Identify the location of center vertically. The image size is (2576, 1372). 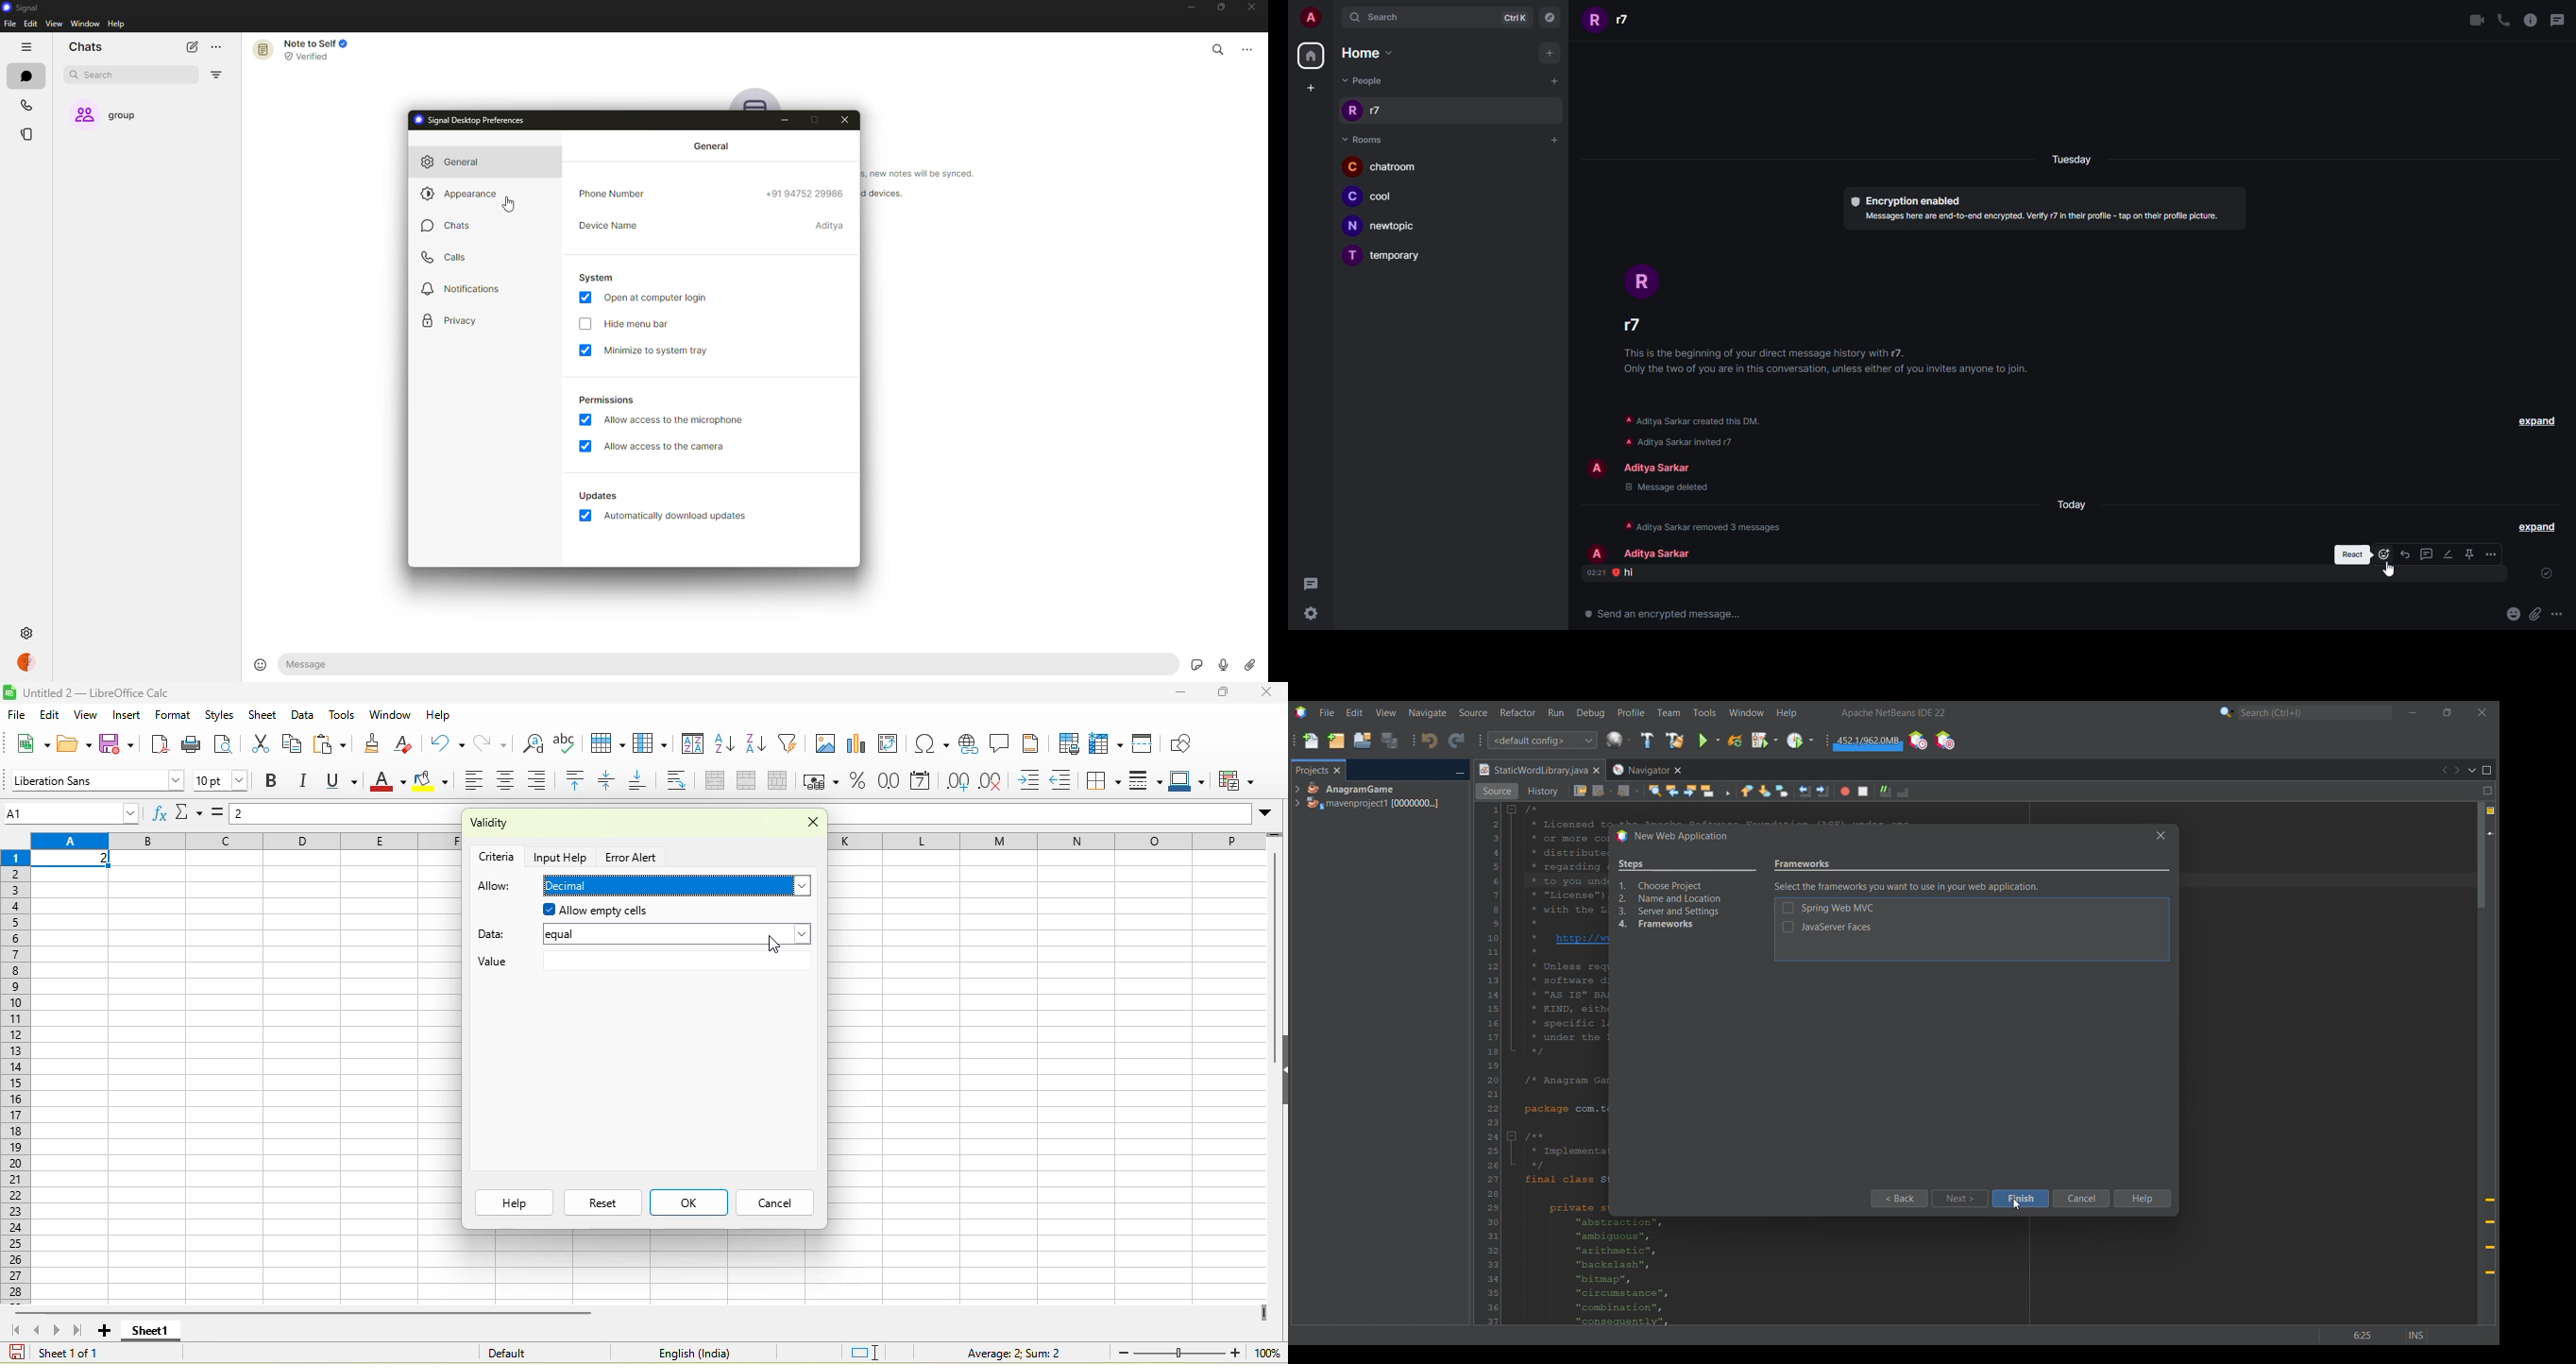
(612, 781).